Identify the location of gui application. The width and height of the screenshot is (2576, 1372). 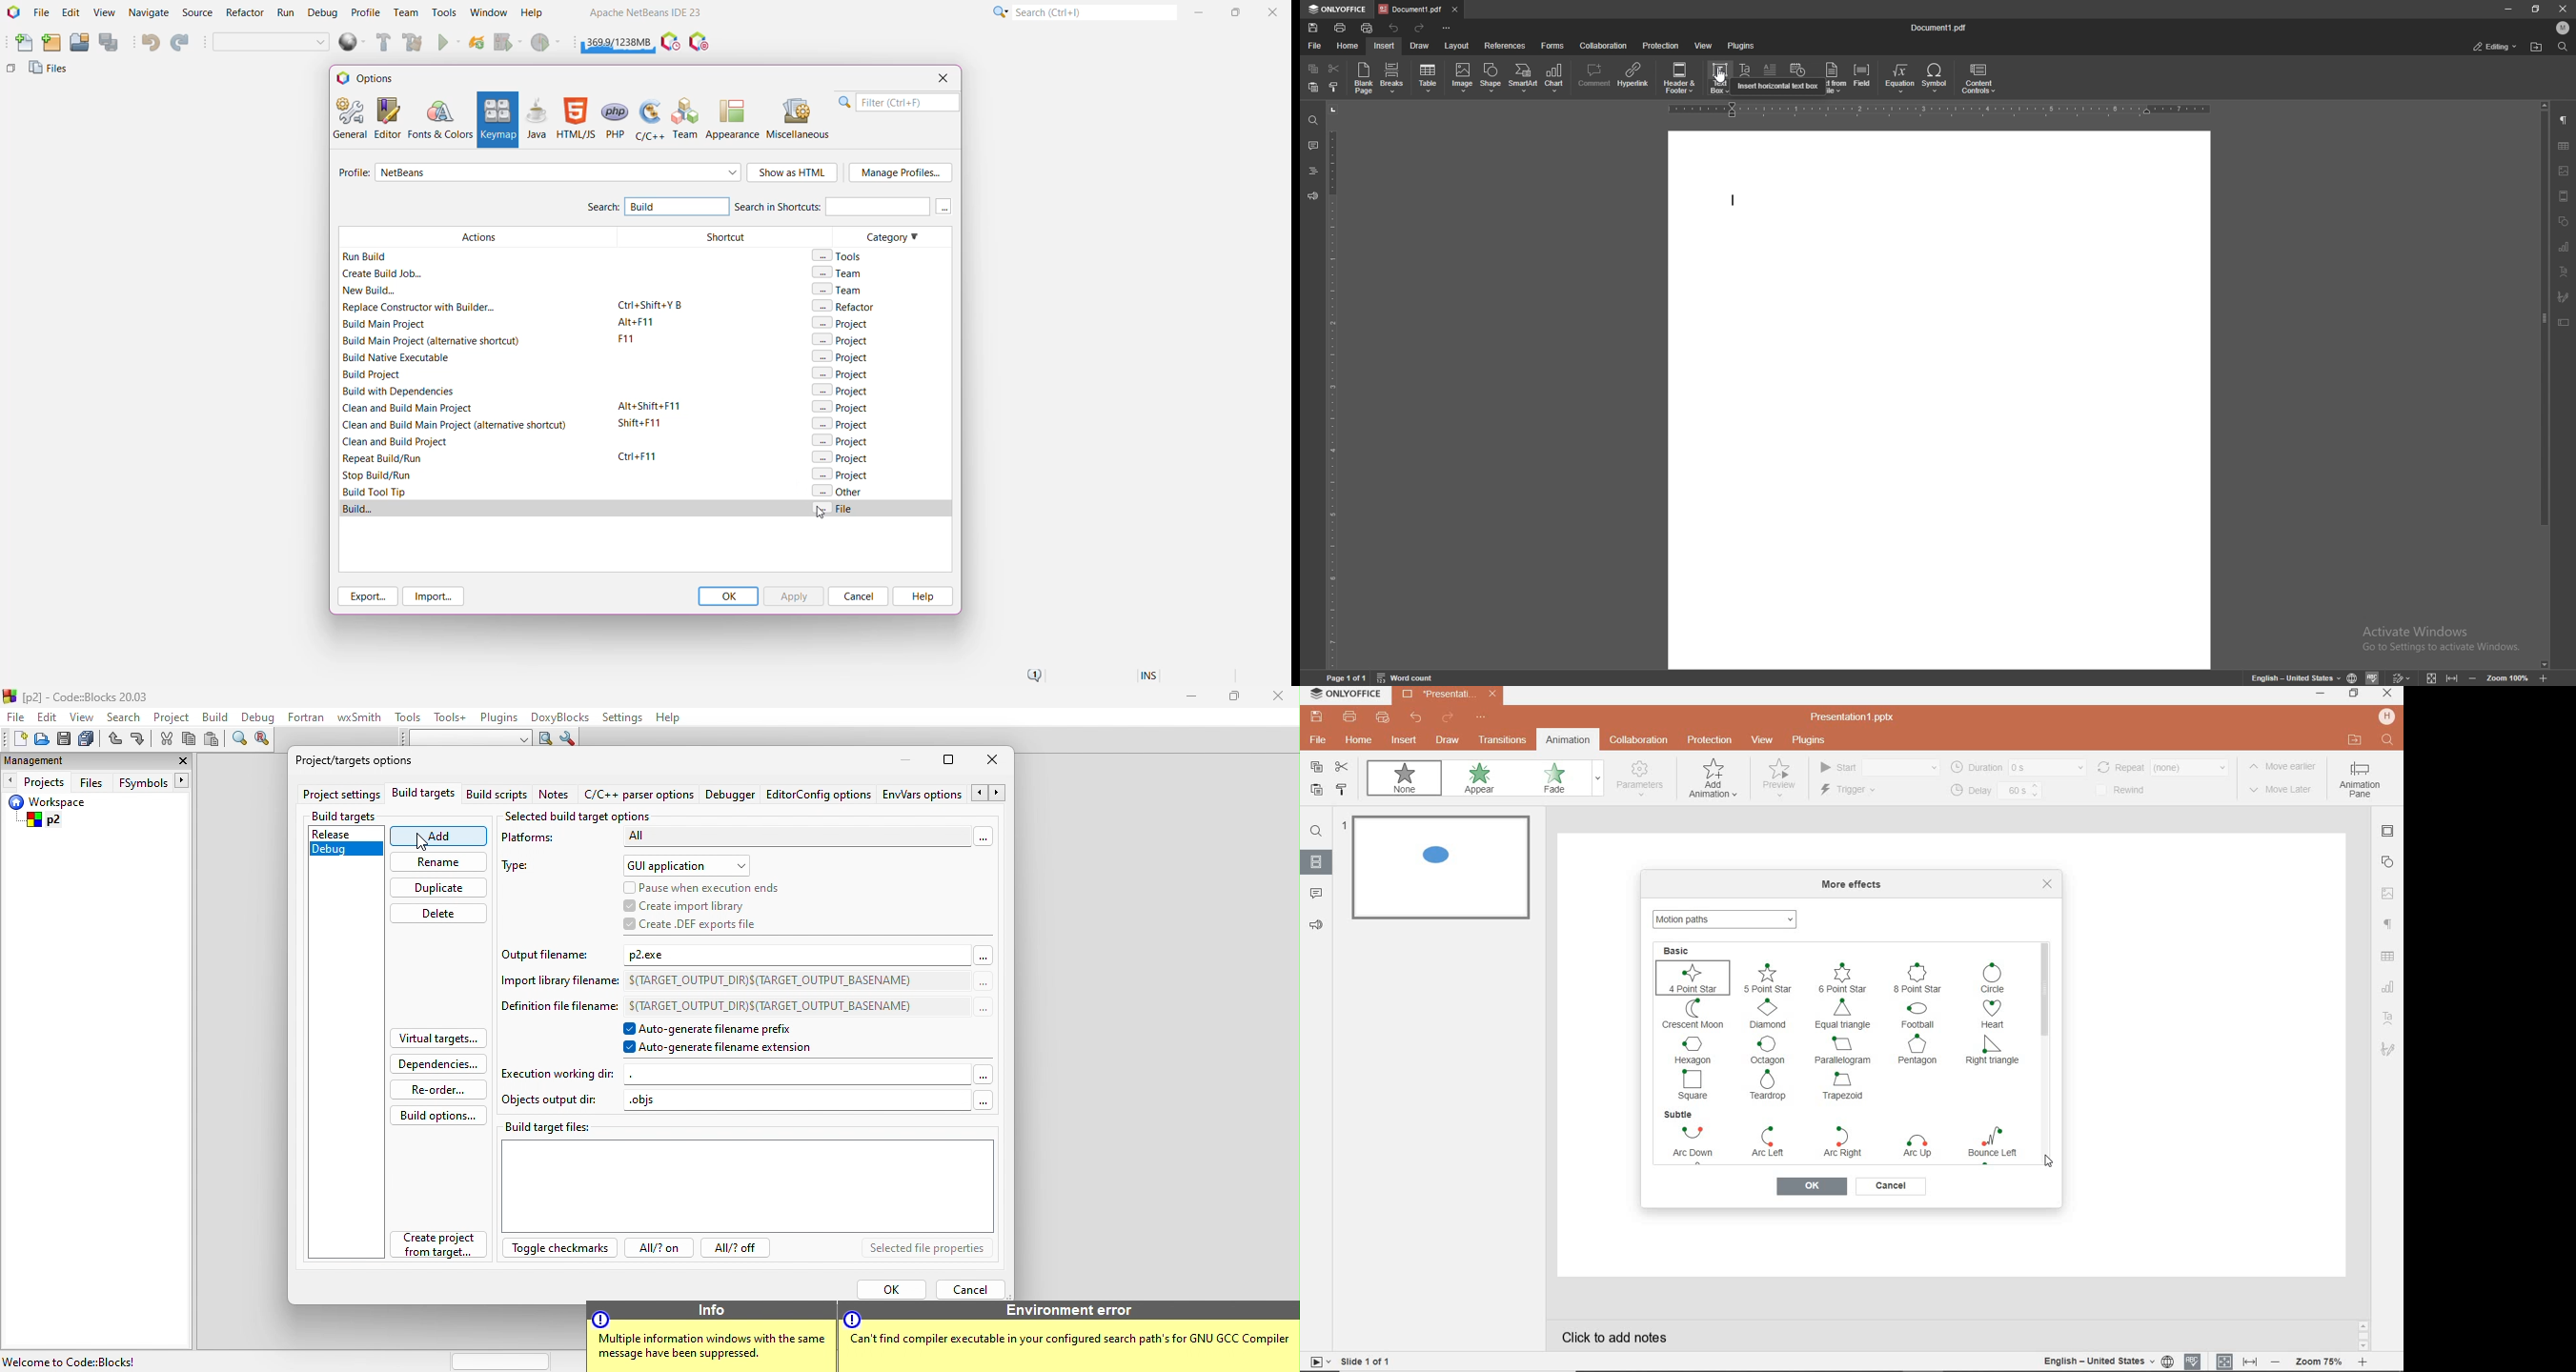
(689, 864).